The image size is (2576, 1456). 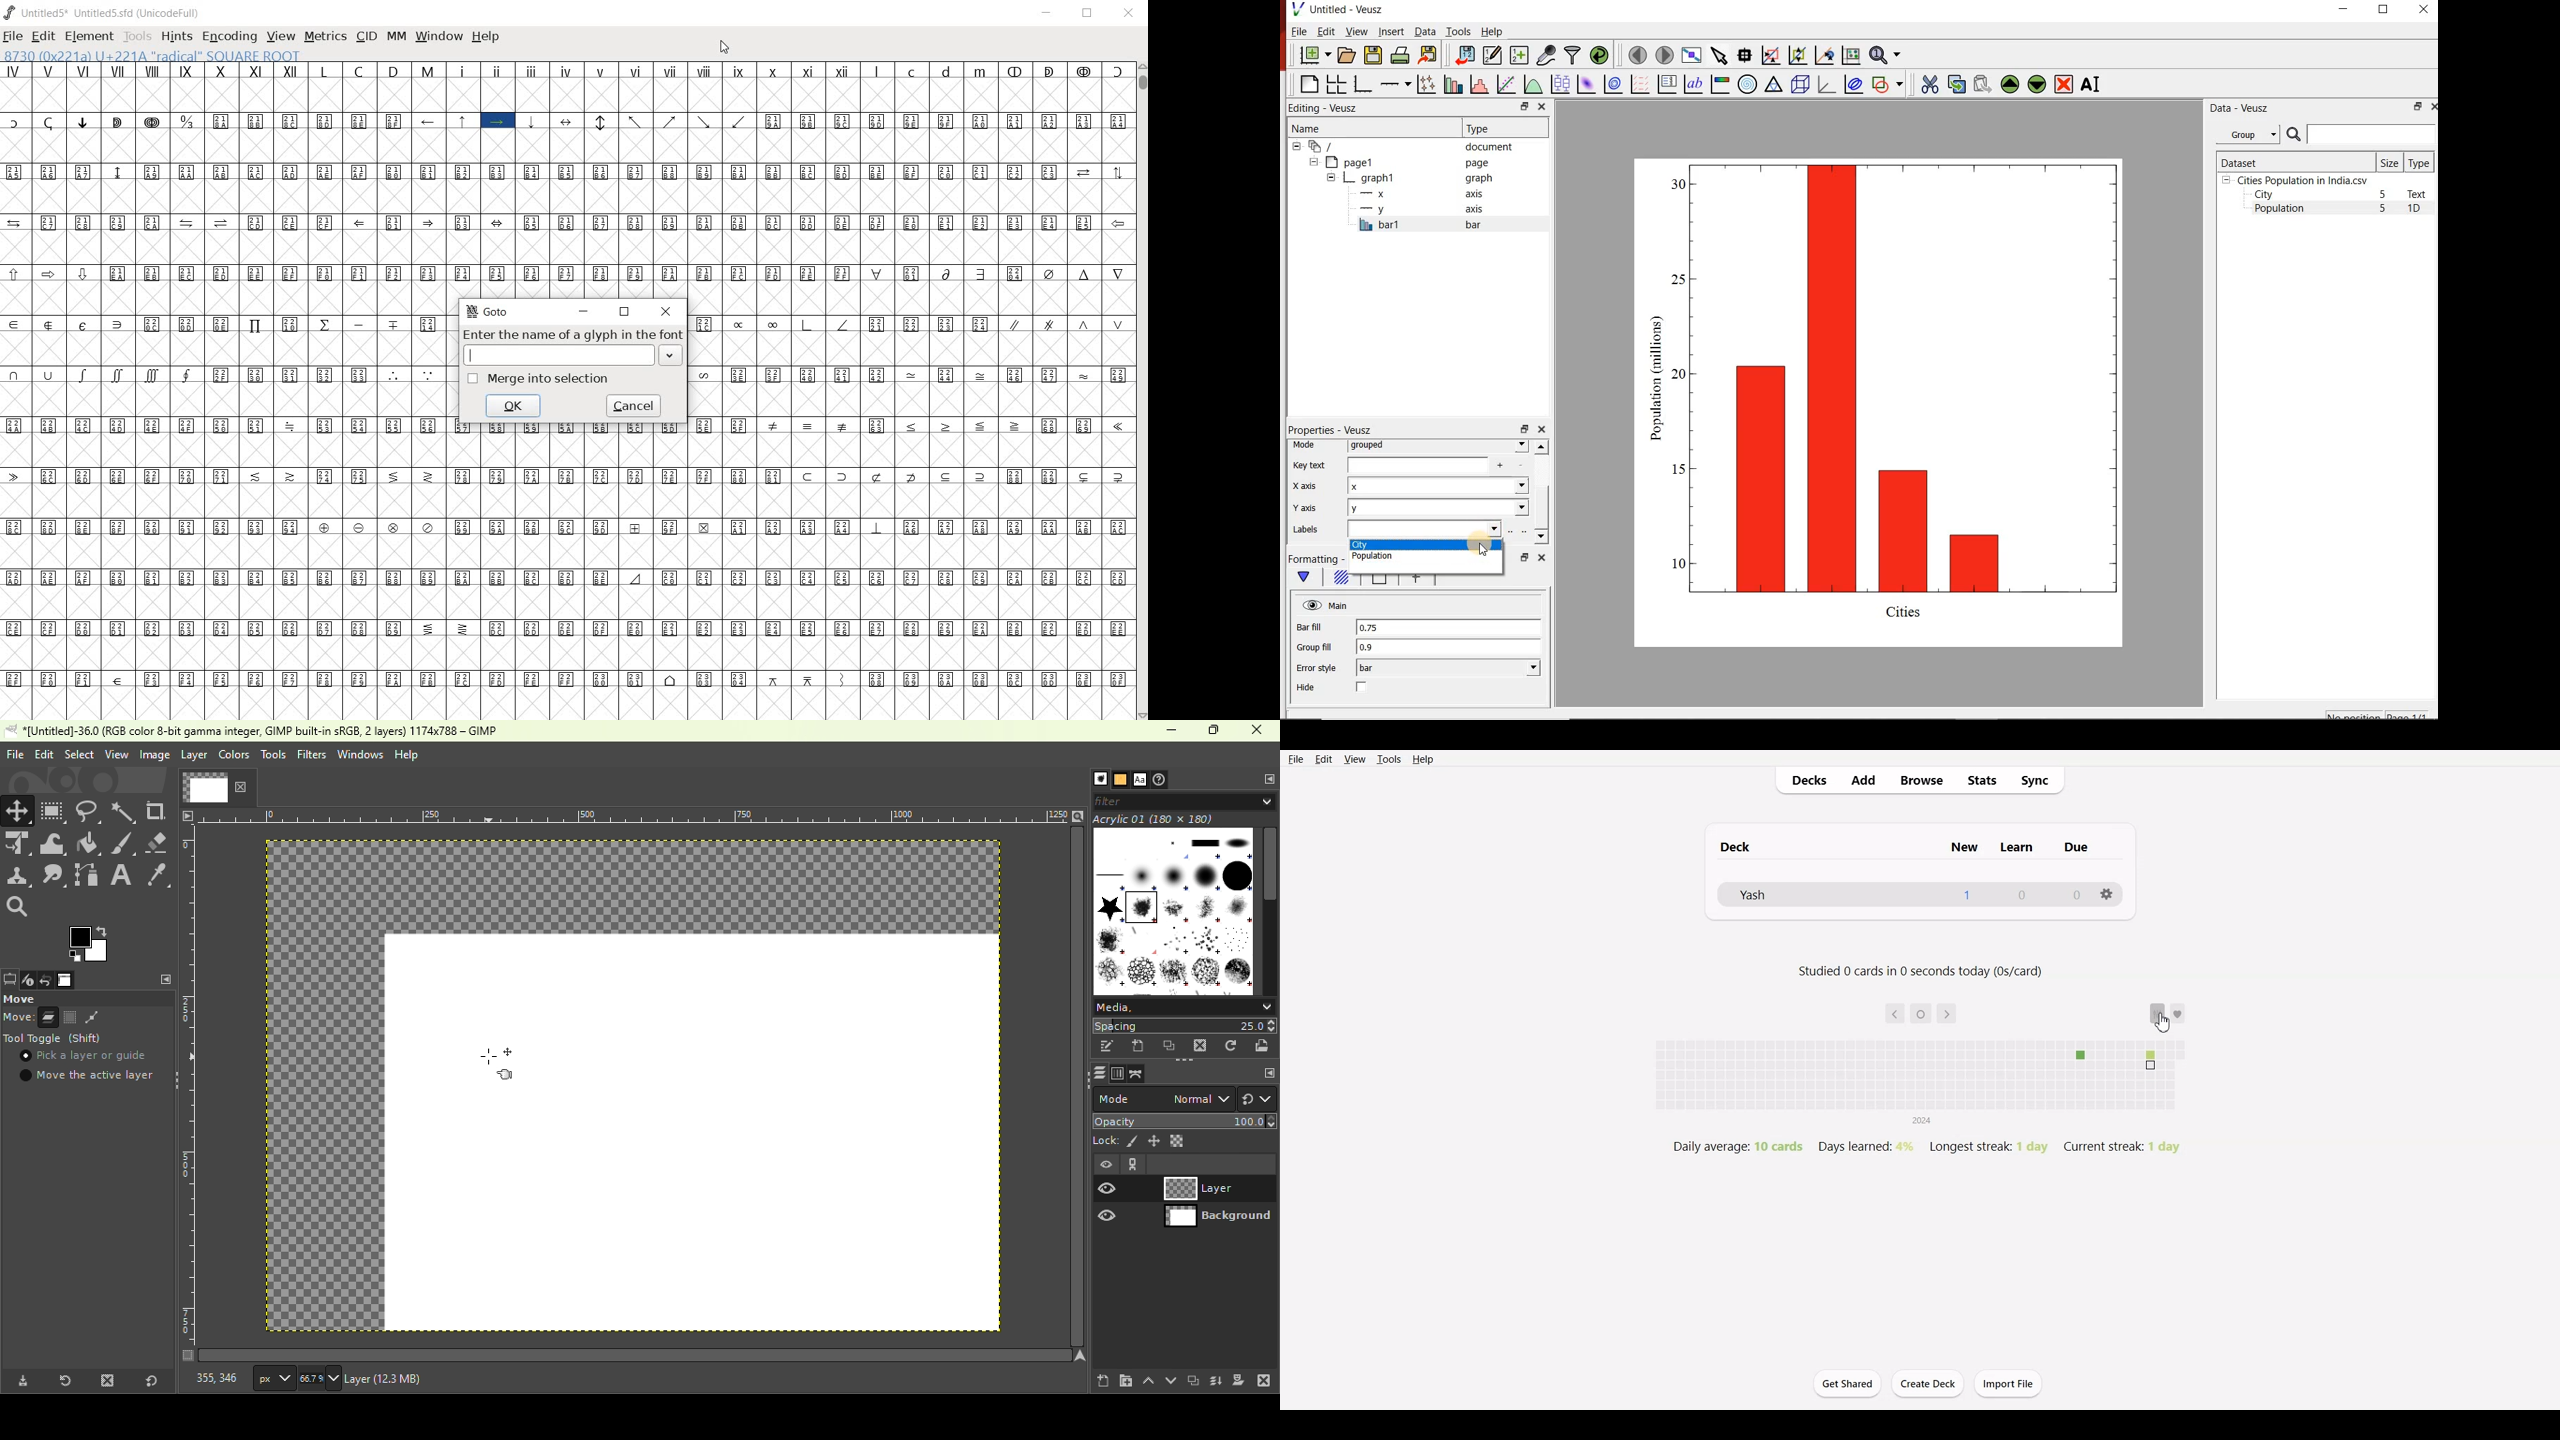 I want to click on pick a layer or guide    move the active layer, so click(x=87, y=1068).